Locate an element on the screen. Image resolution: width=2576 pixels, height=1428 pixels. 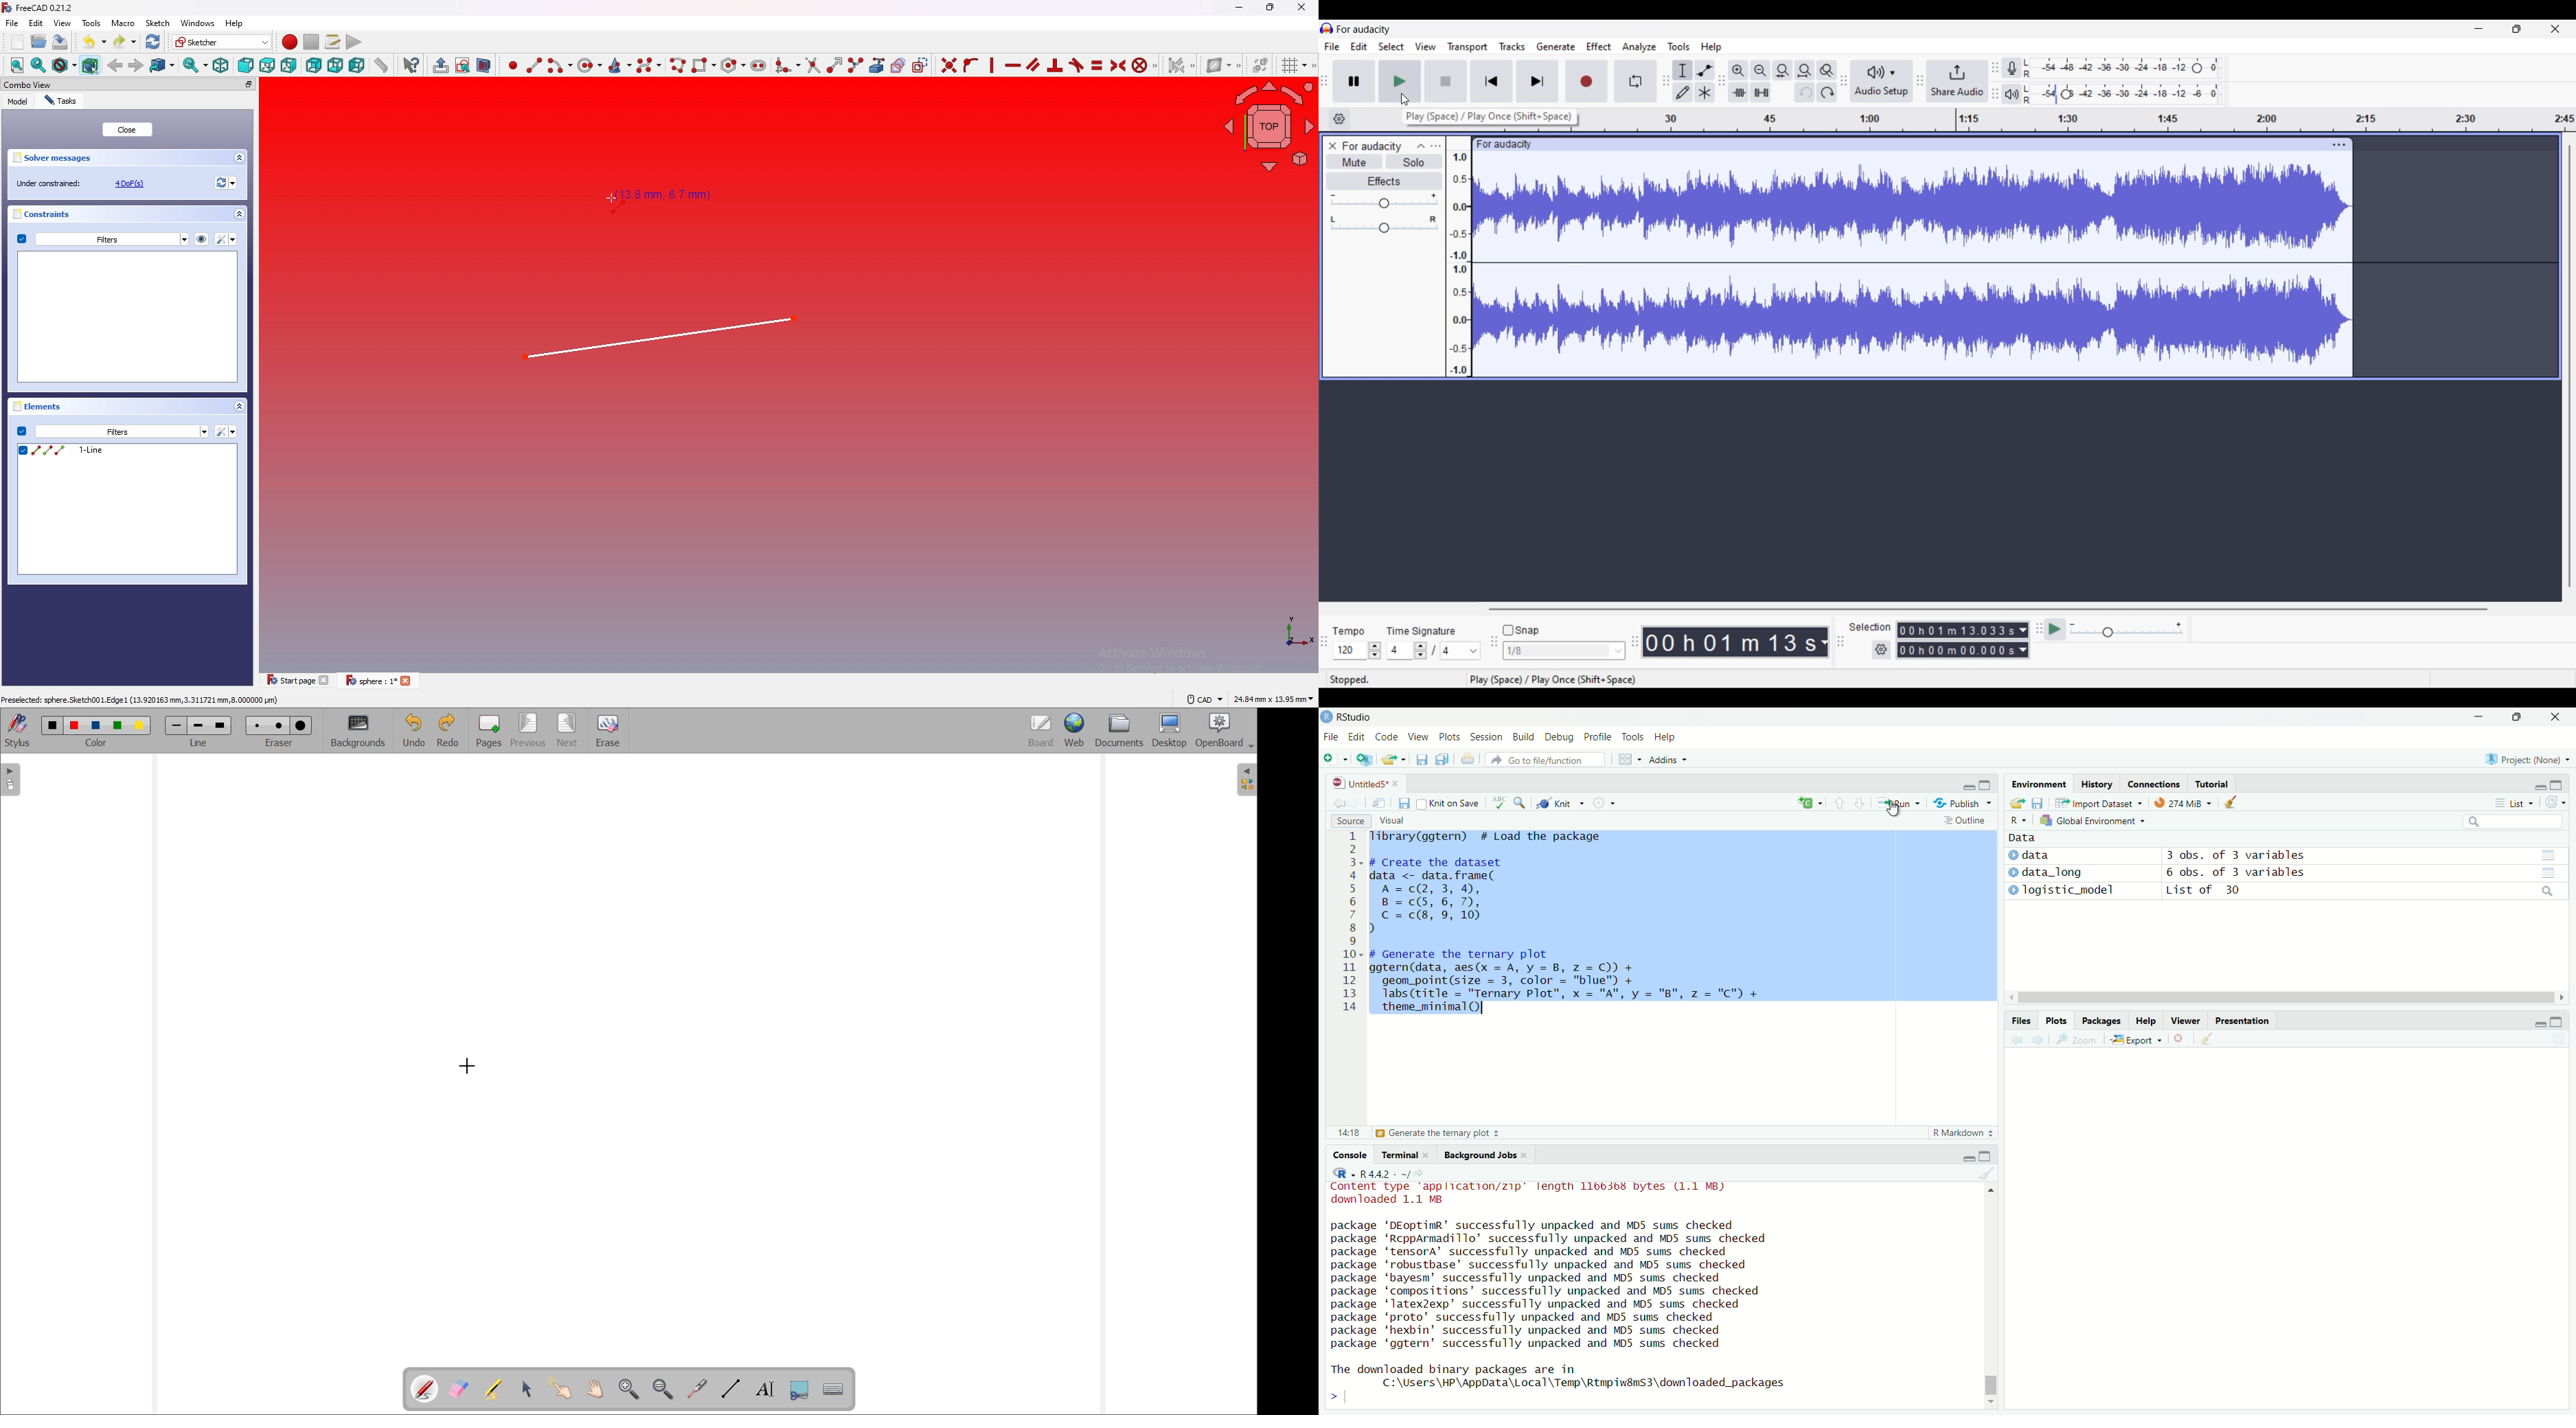
File is located at coordinates (12, 23).